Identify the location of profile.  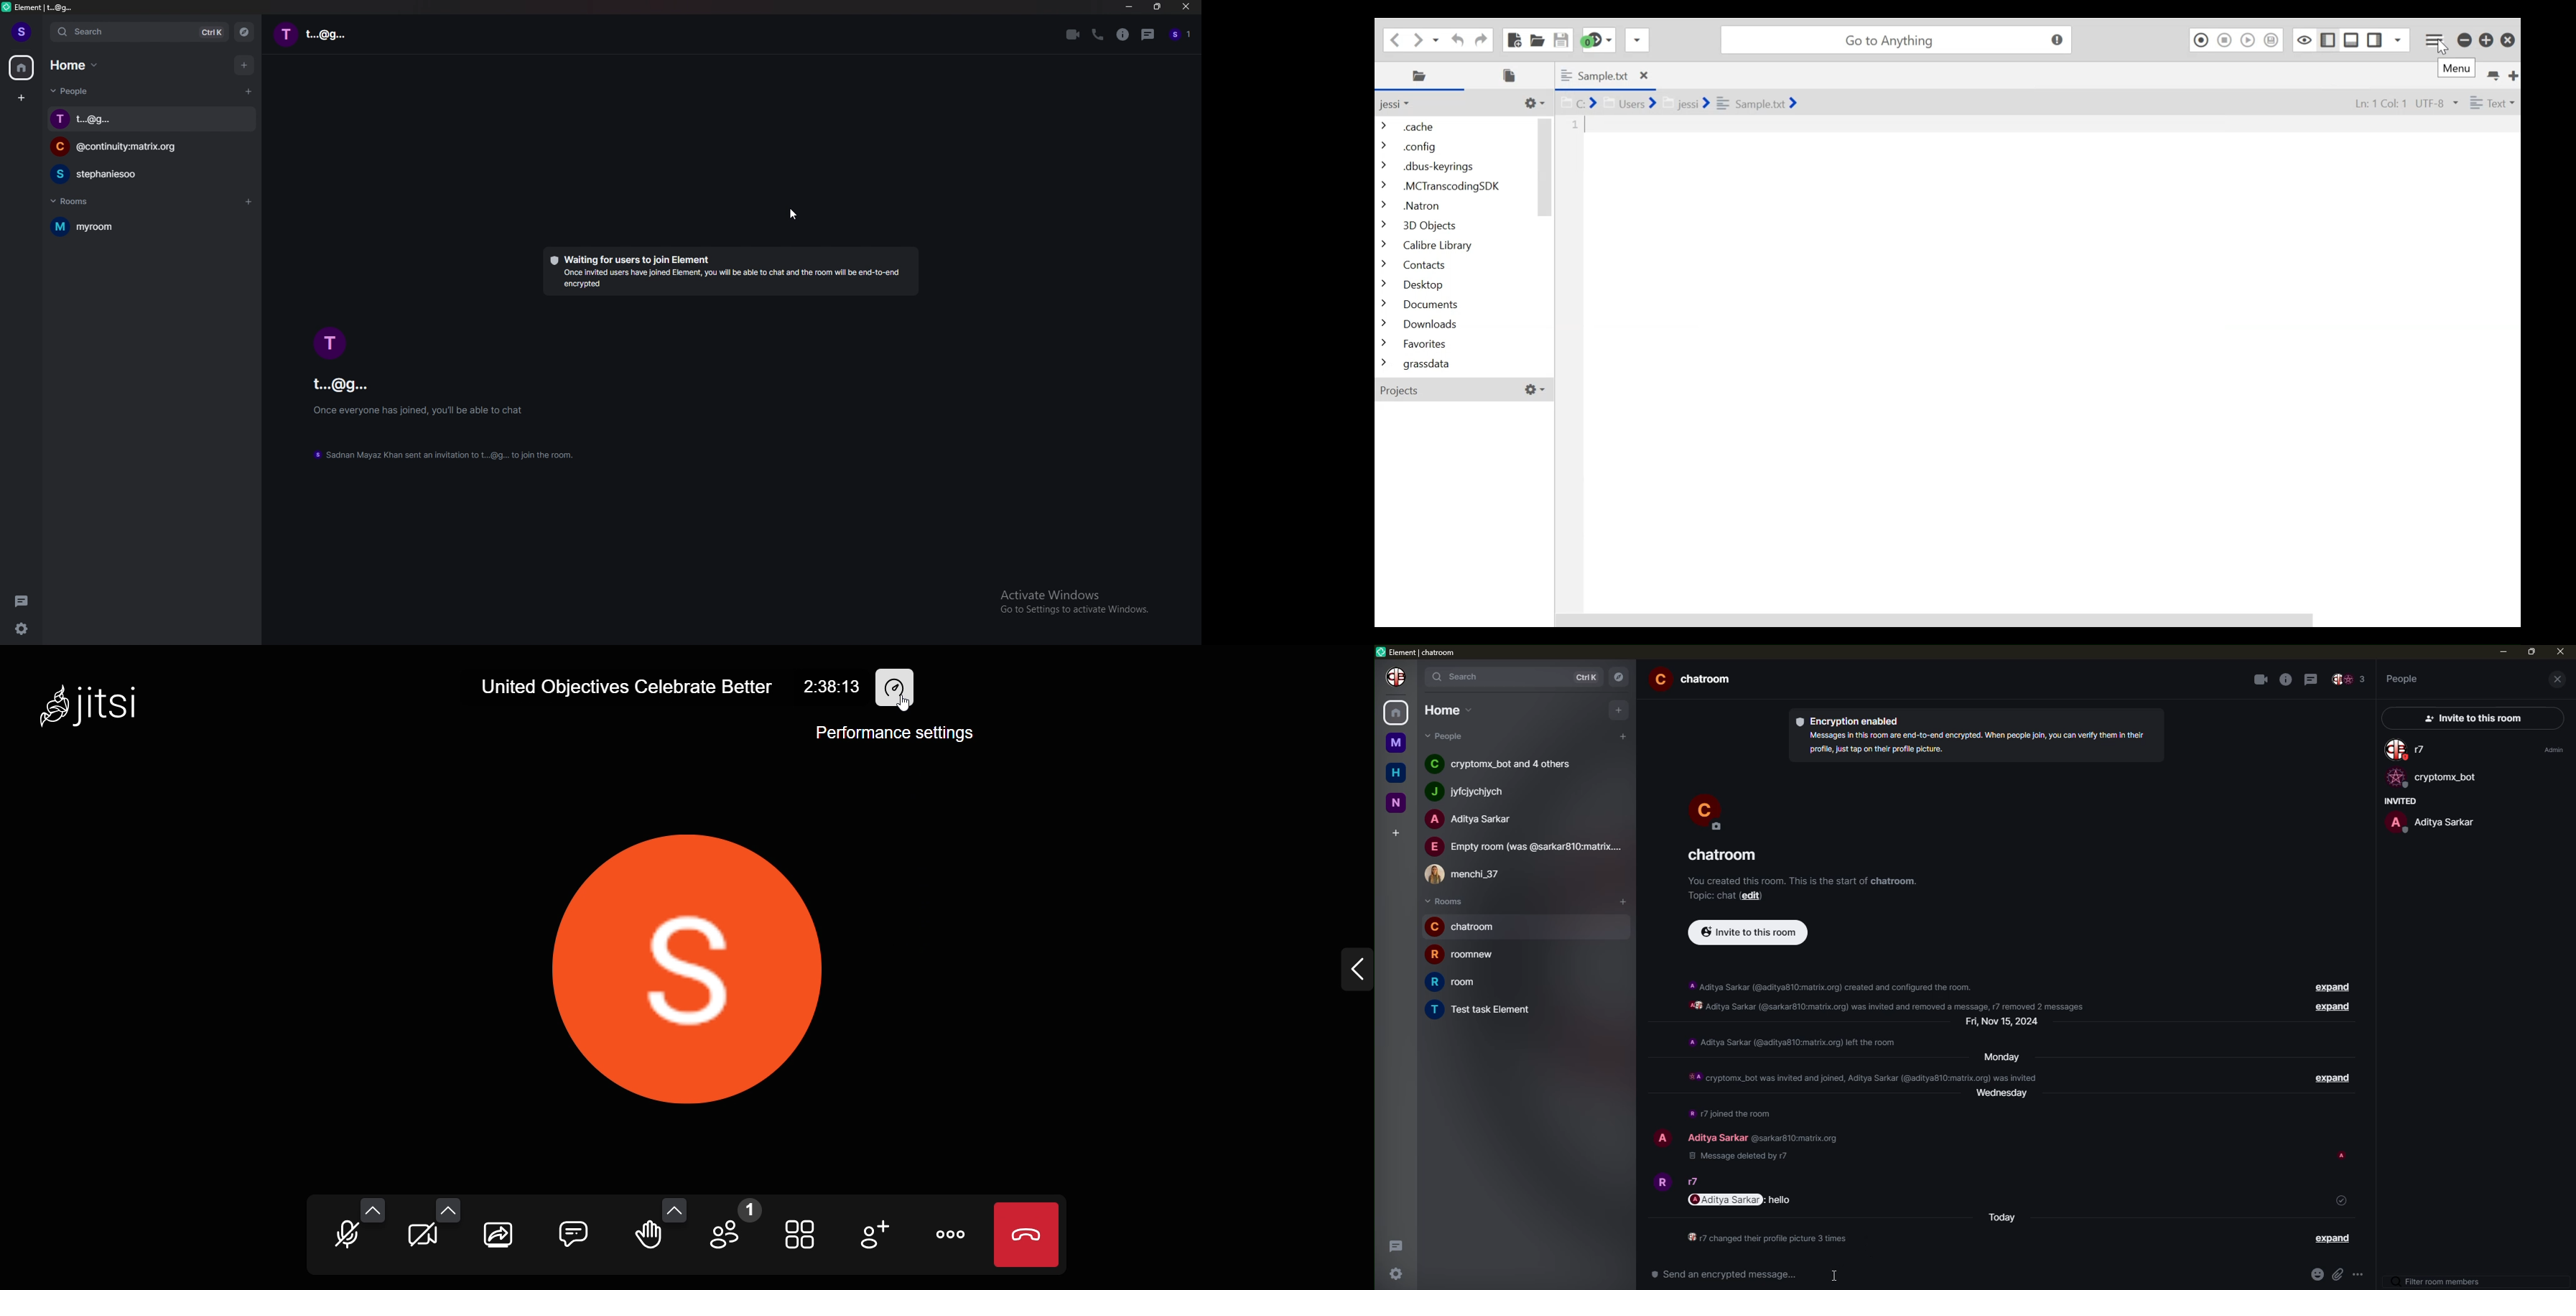
(1398, 676).